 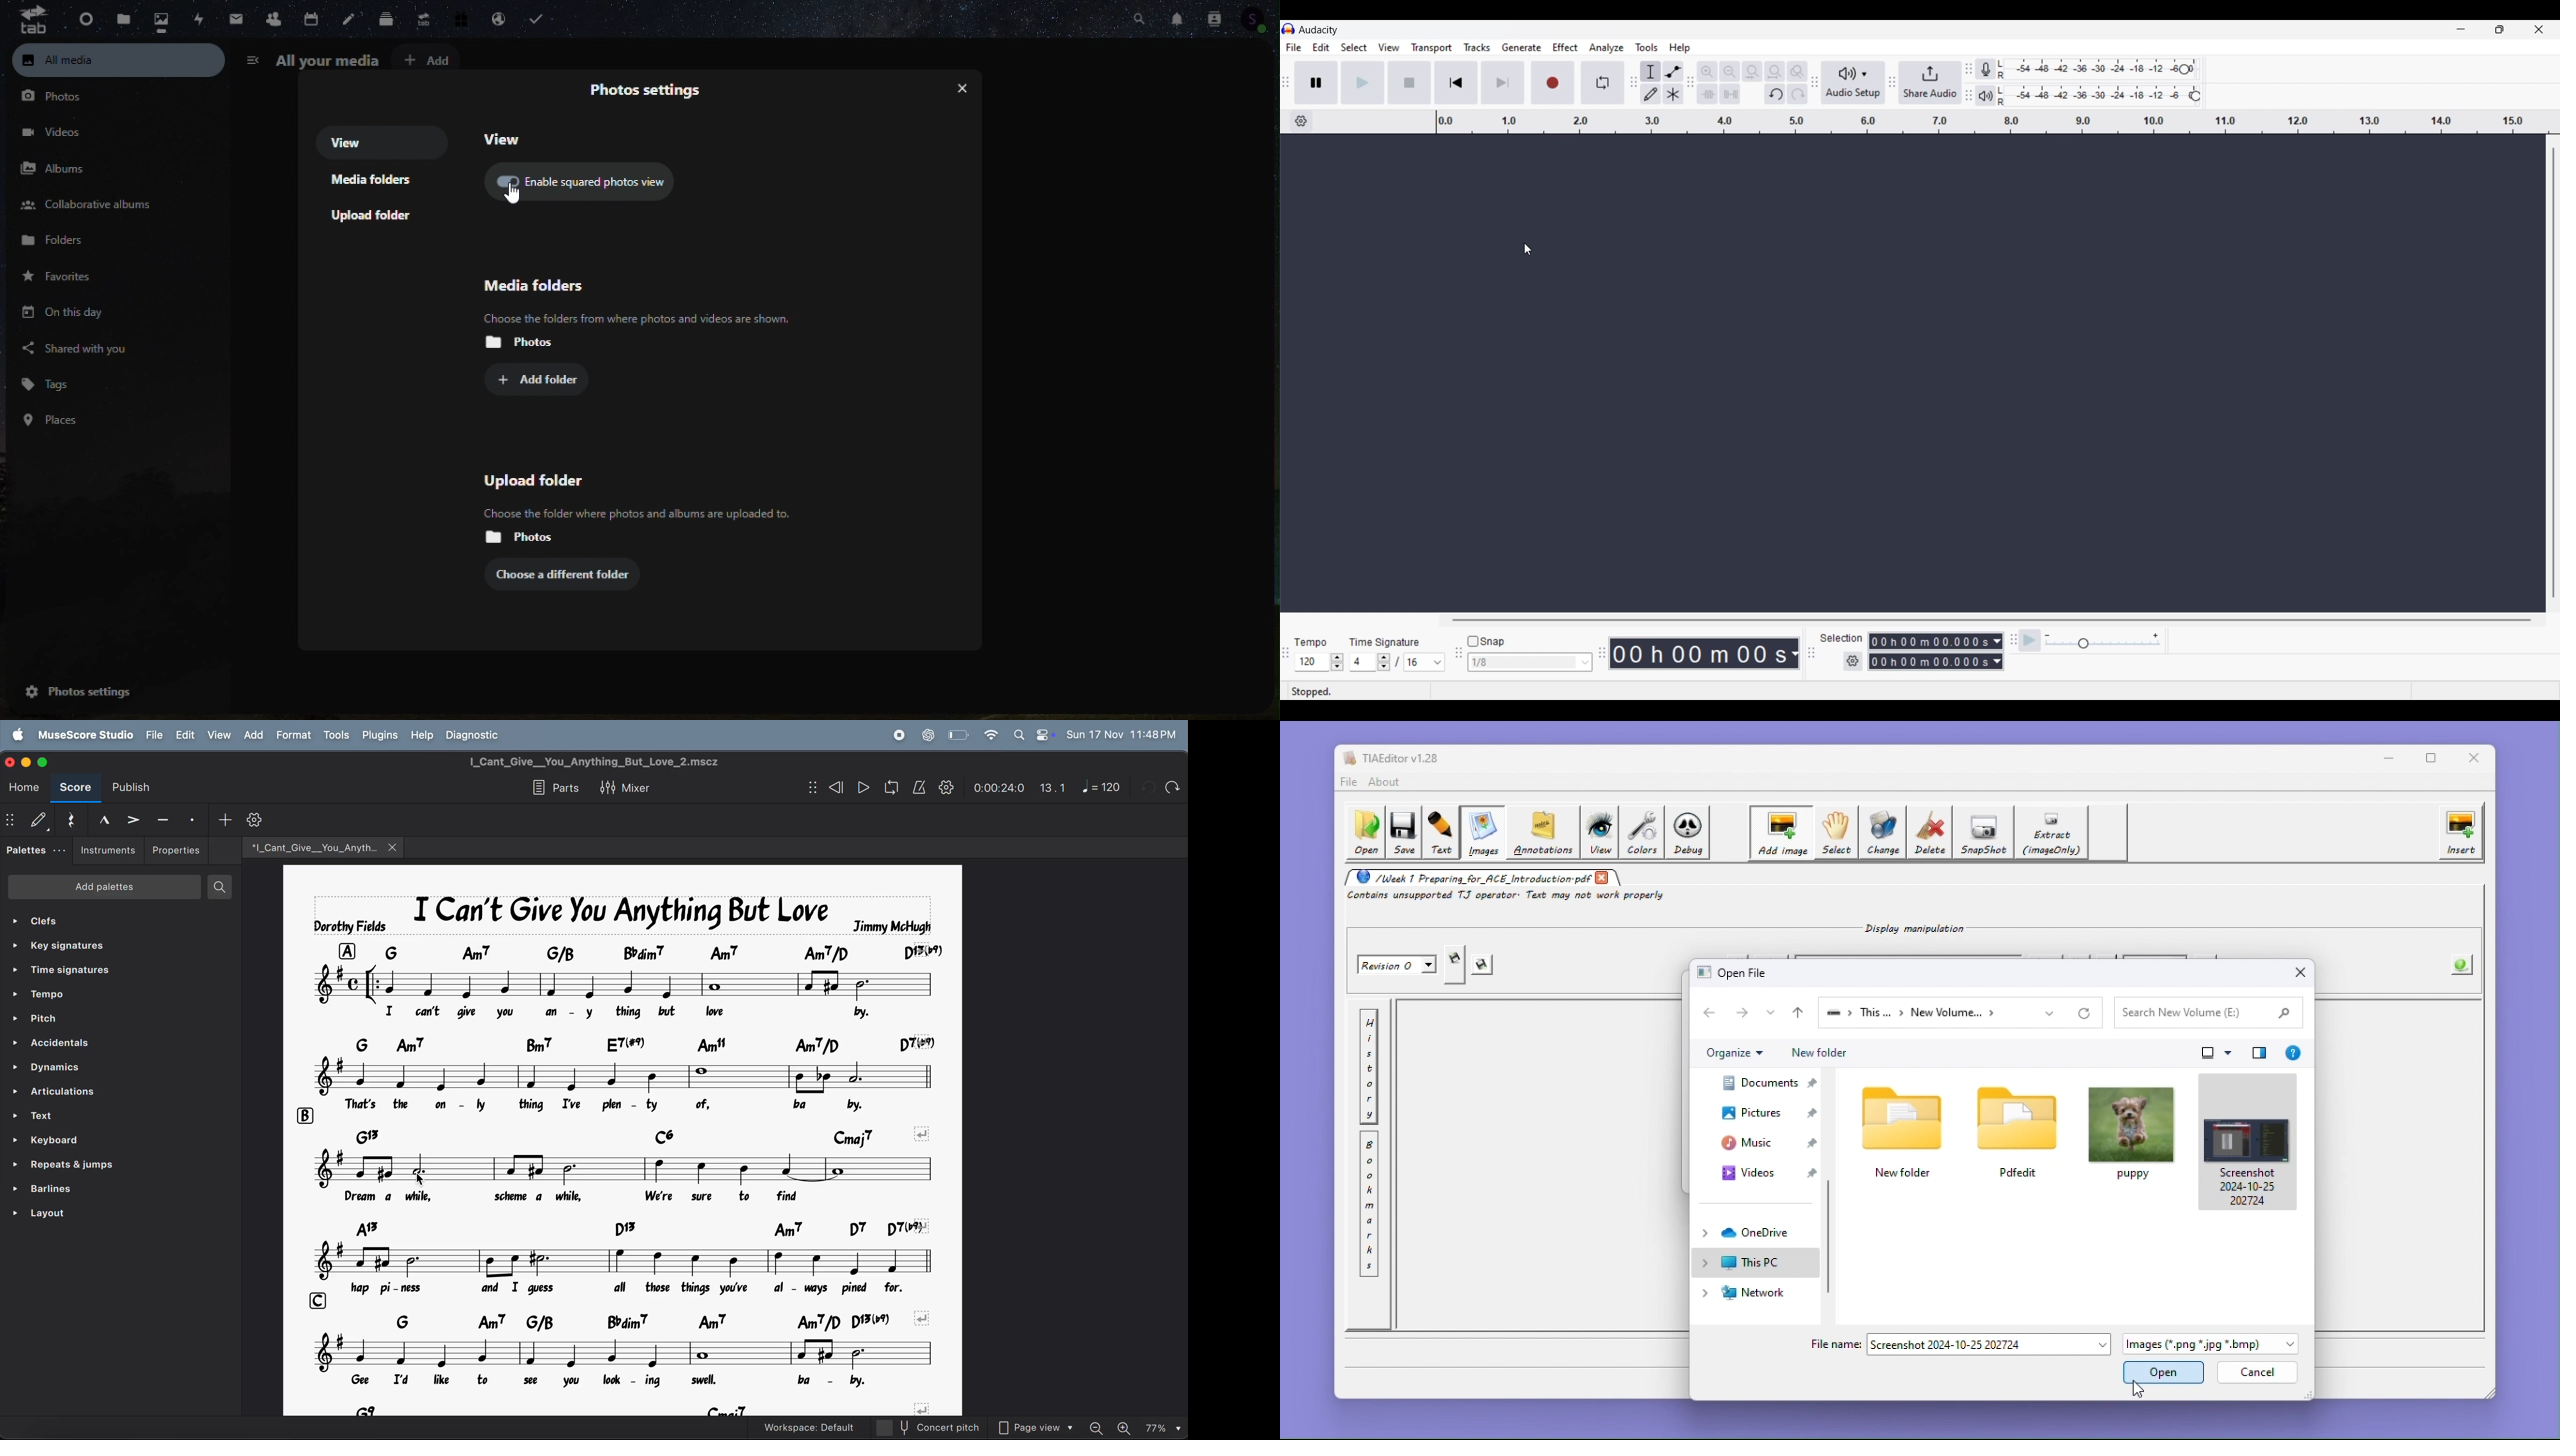 I want to click on Slider to change playback speed, so click(x=2103, y=645).